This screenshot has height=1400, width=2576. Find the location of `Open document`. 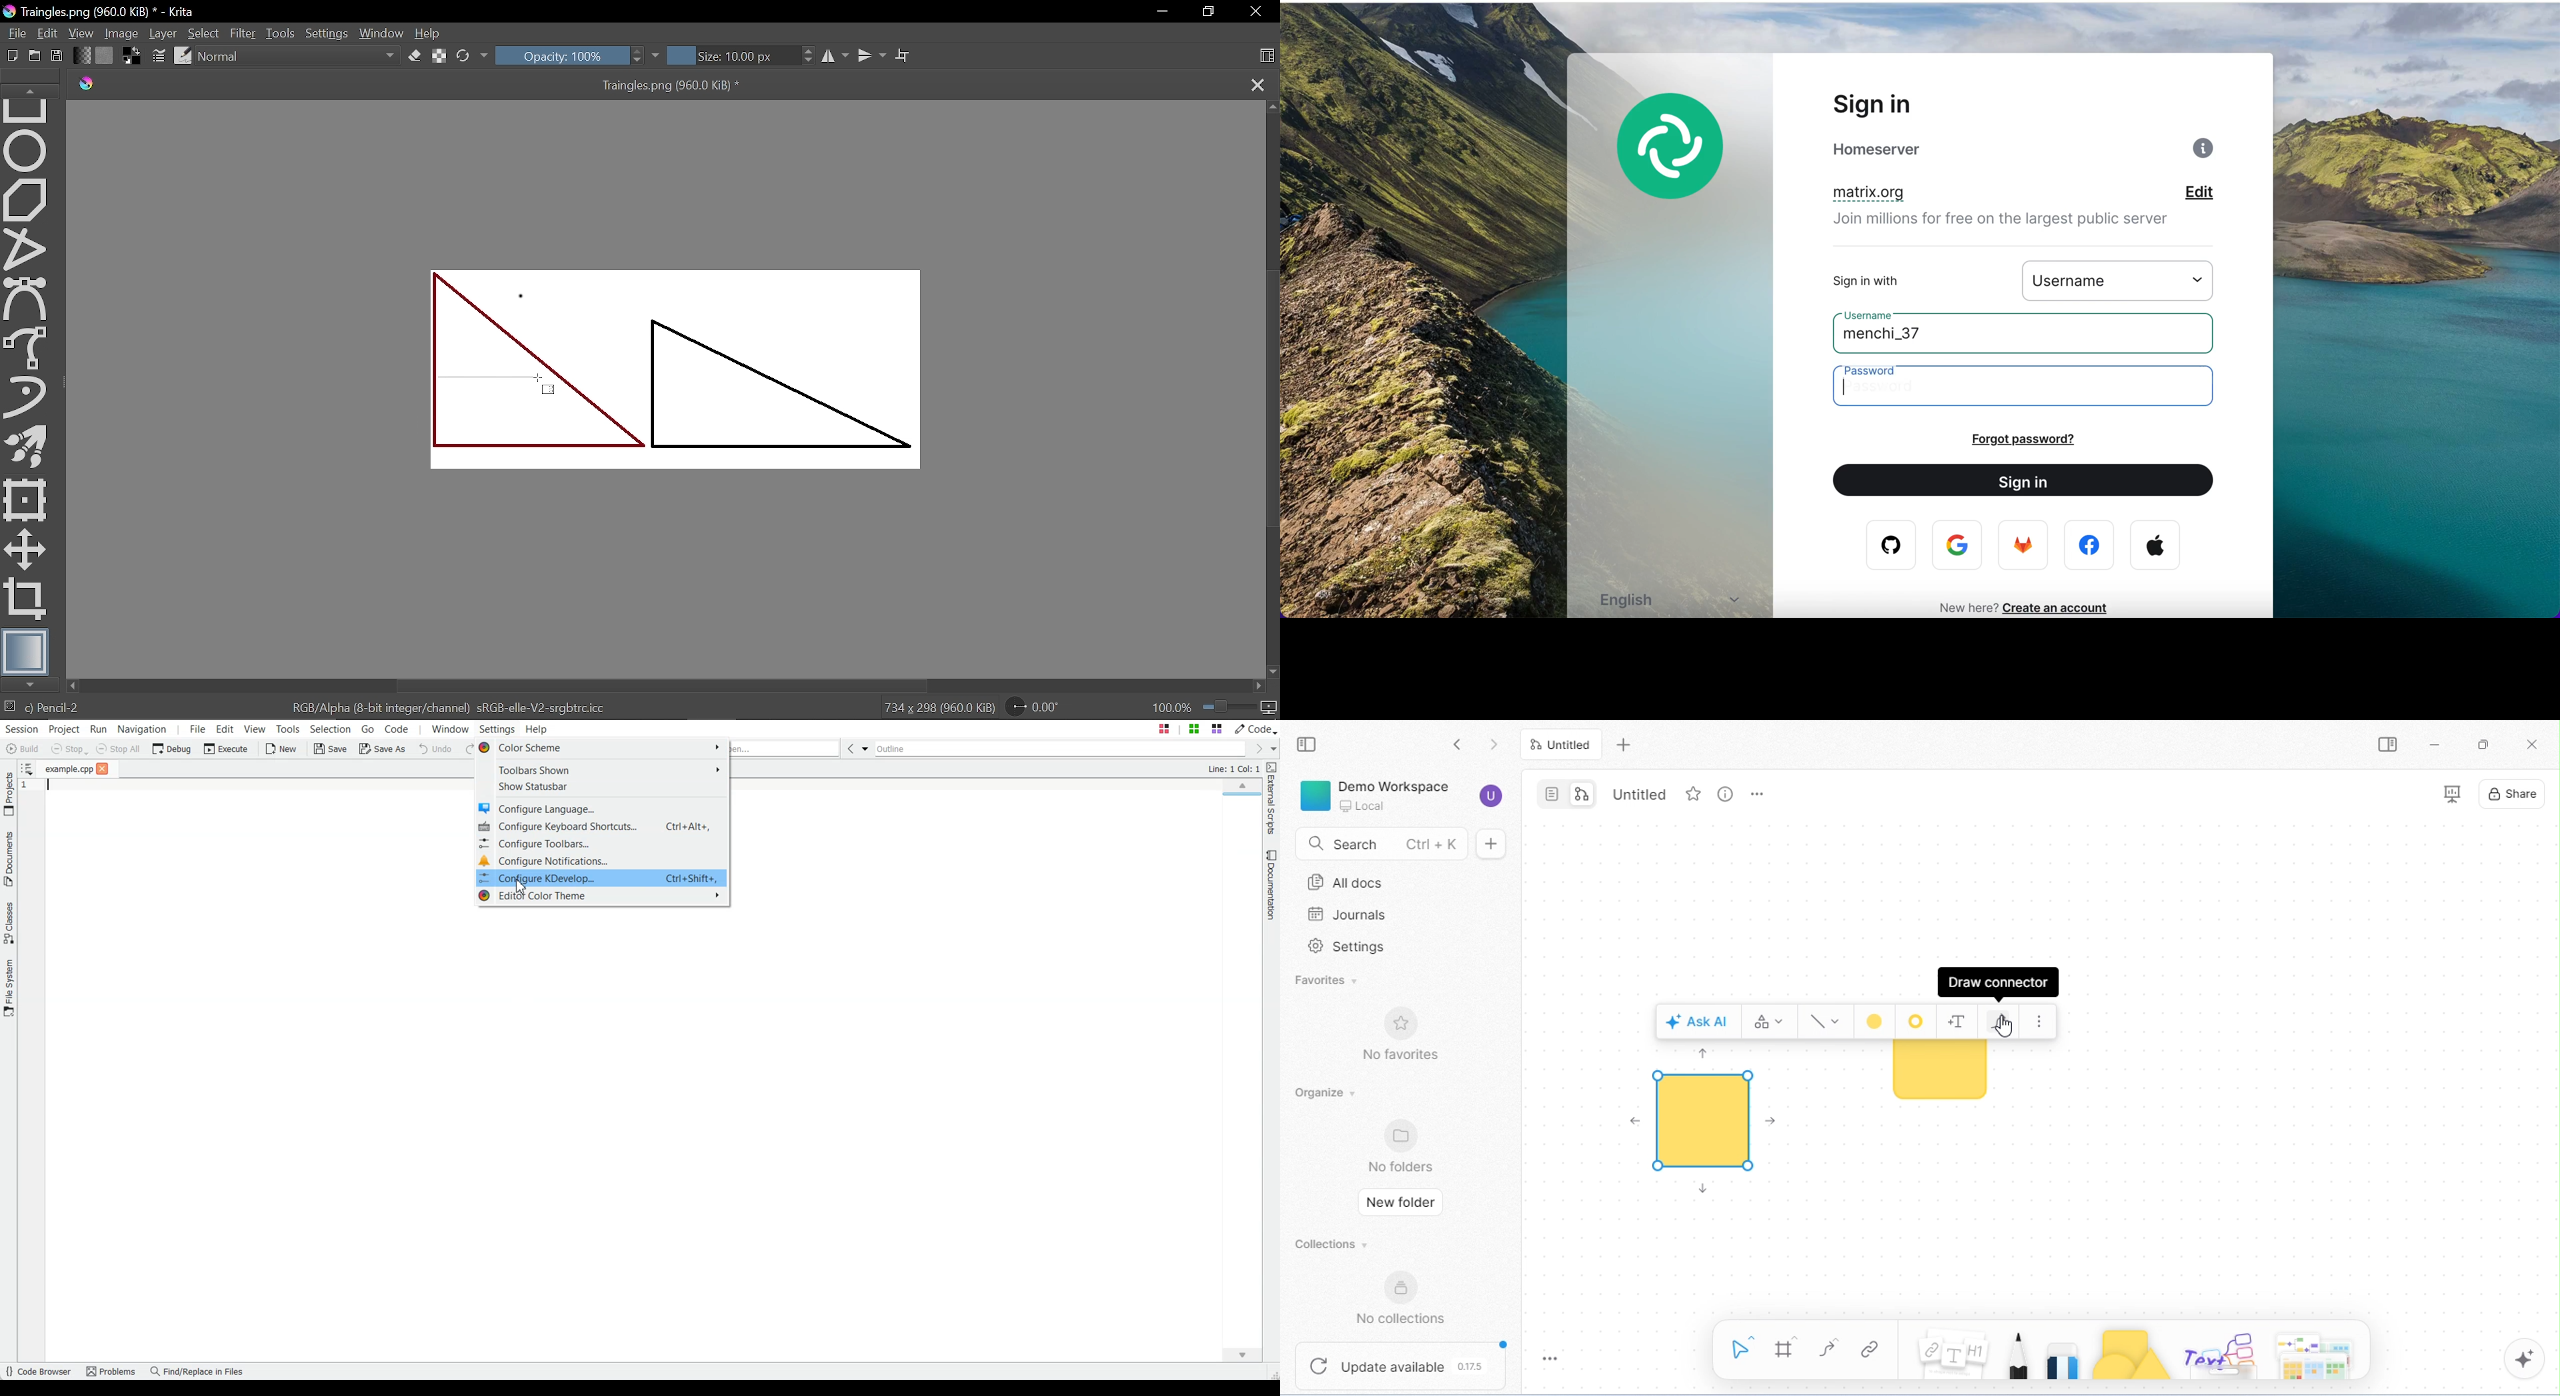

Open document is located at coordinates (37, 55).